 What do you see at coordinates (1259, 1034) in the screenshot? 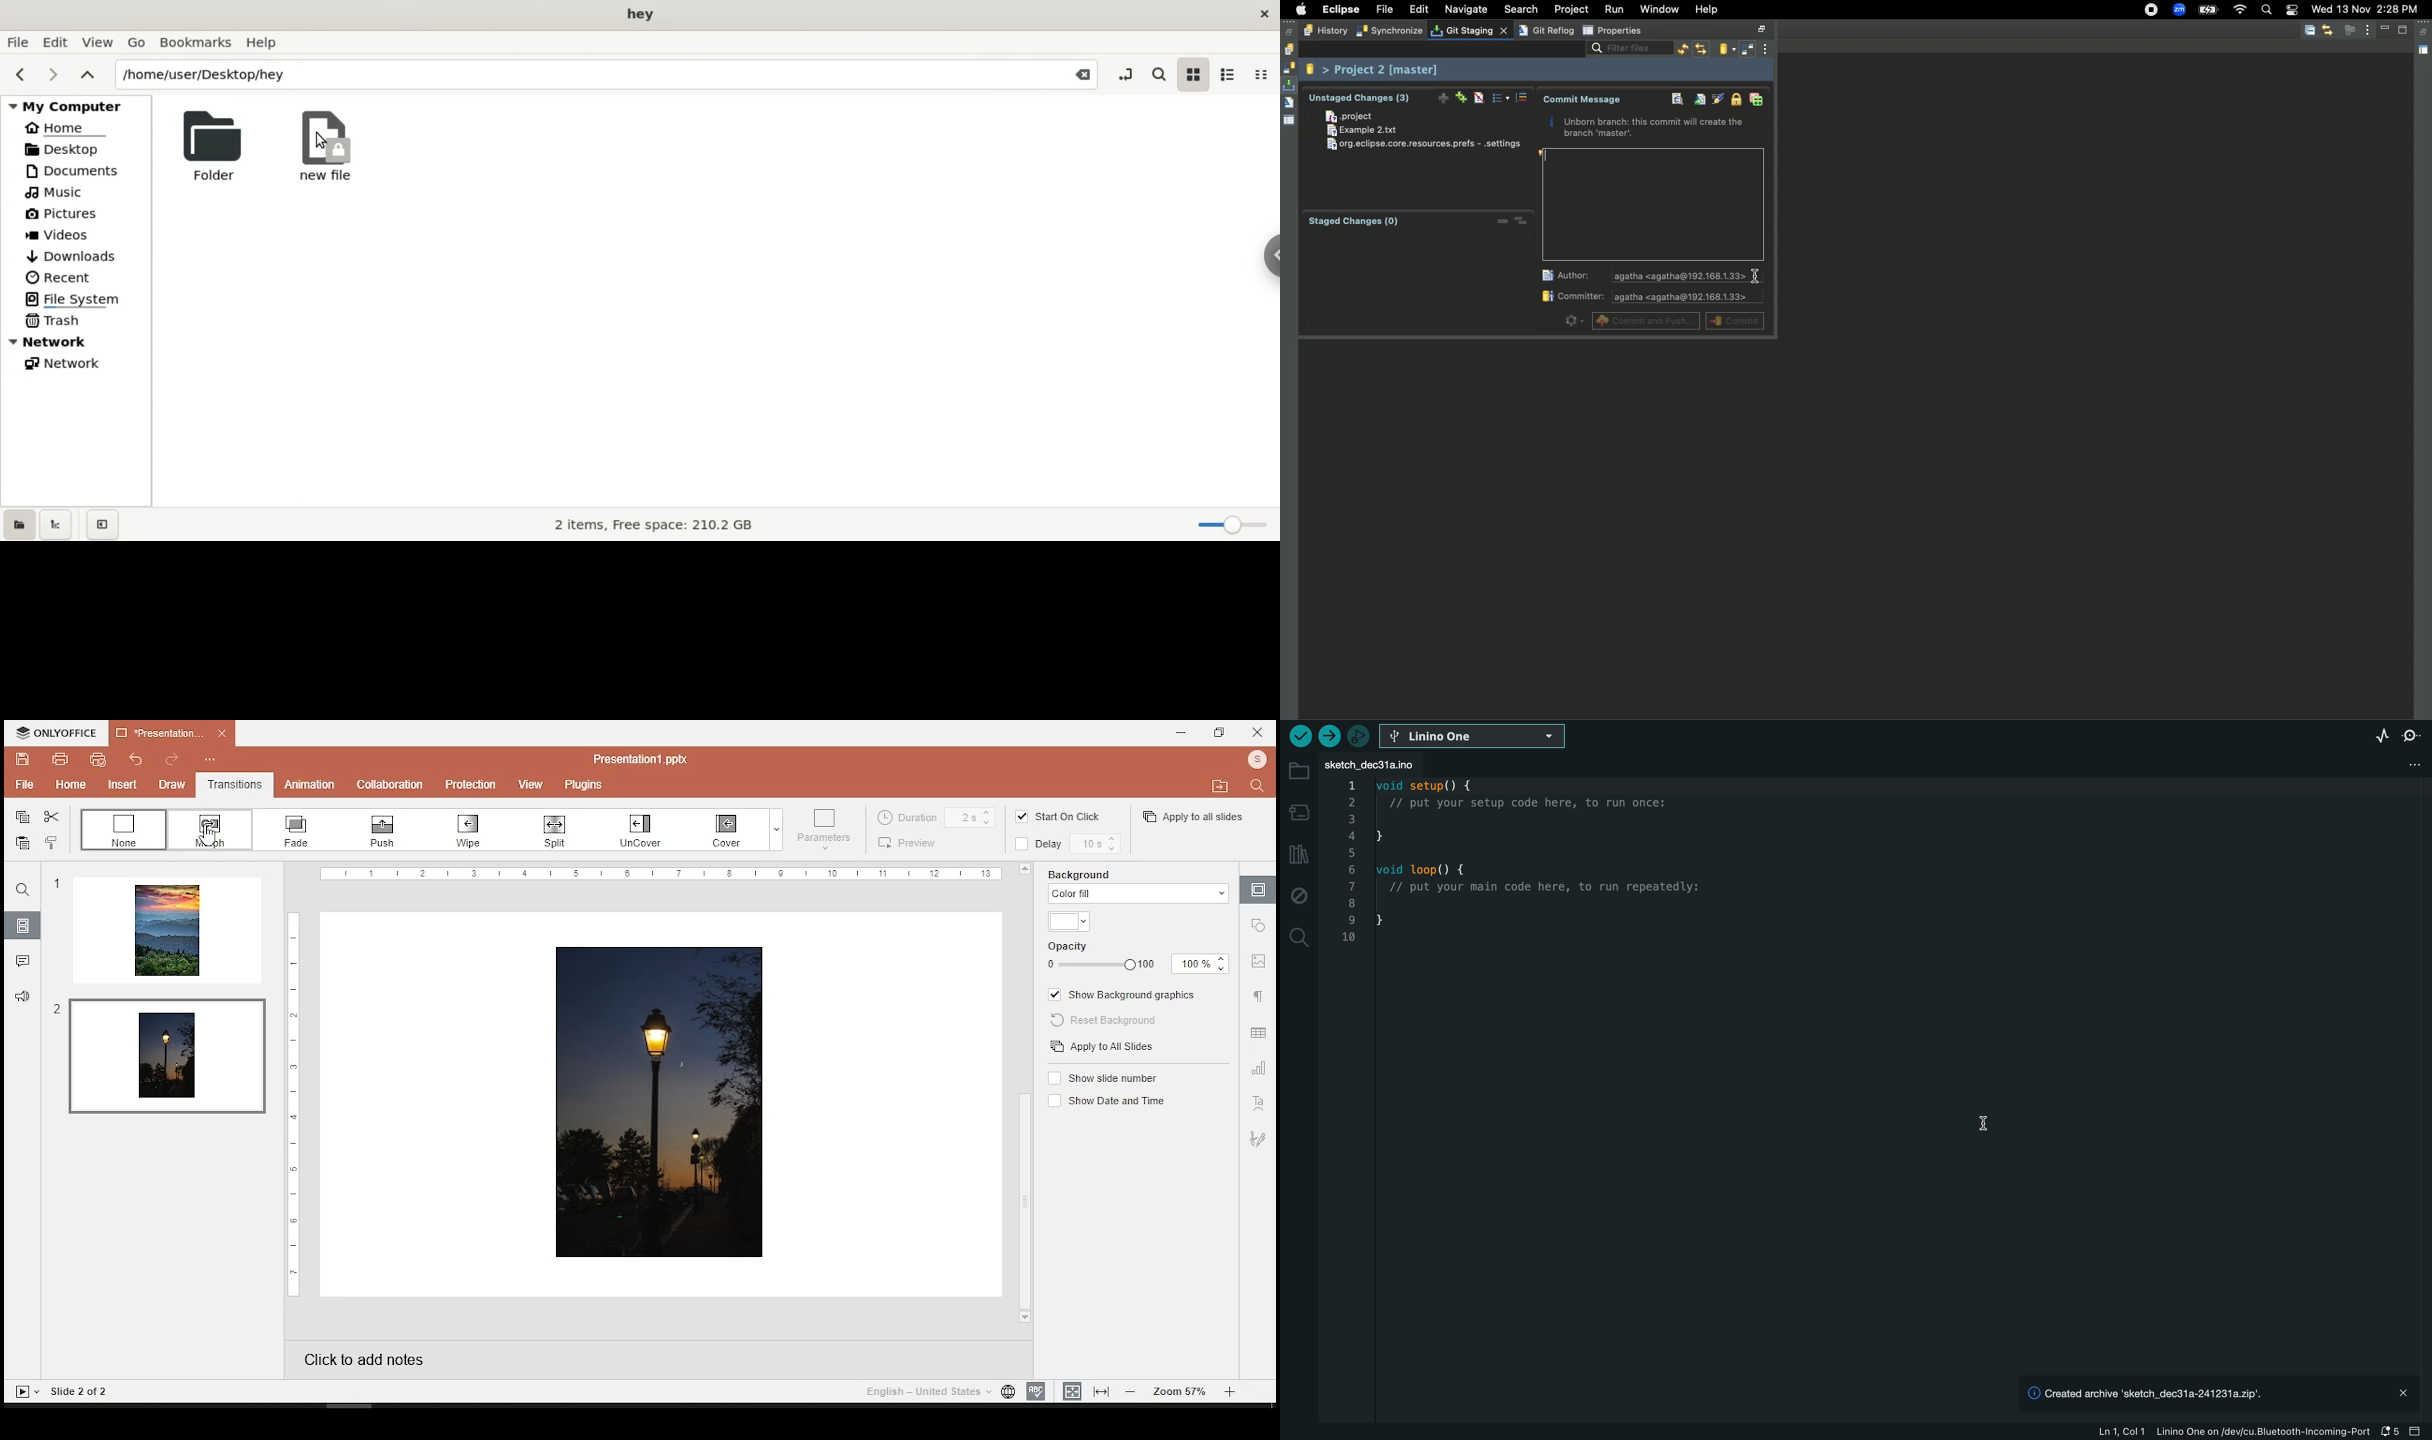
I see `table settings` at bounding box center [1259, 1034].